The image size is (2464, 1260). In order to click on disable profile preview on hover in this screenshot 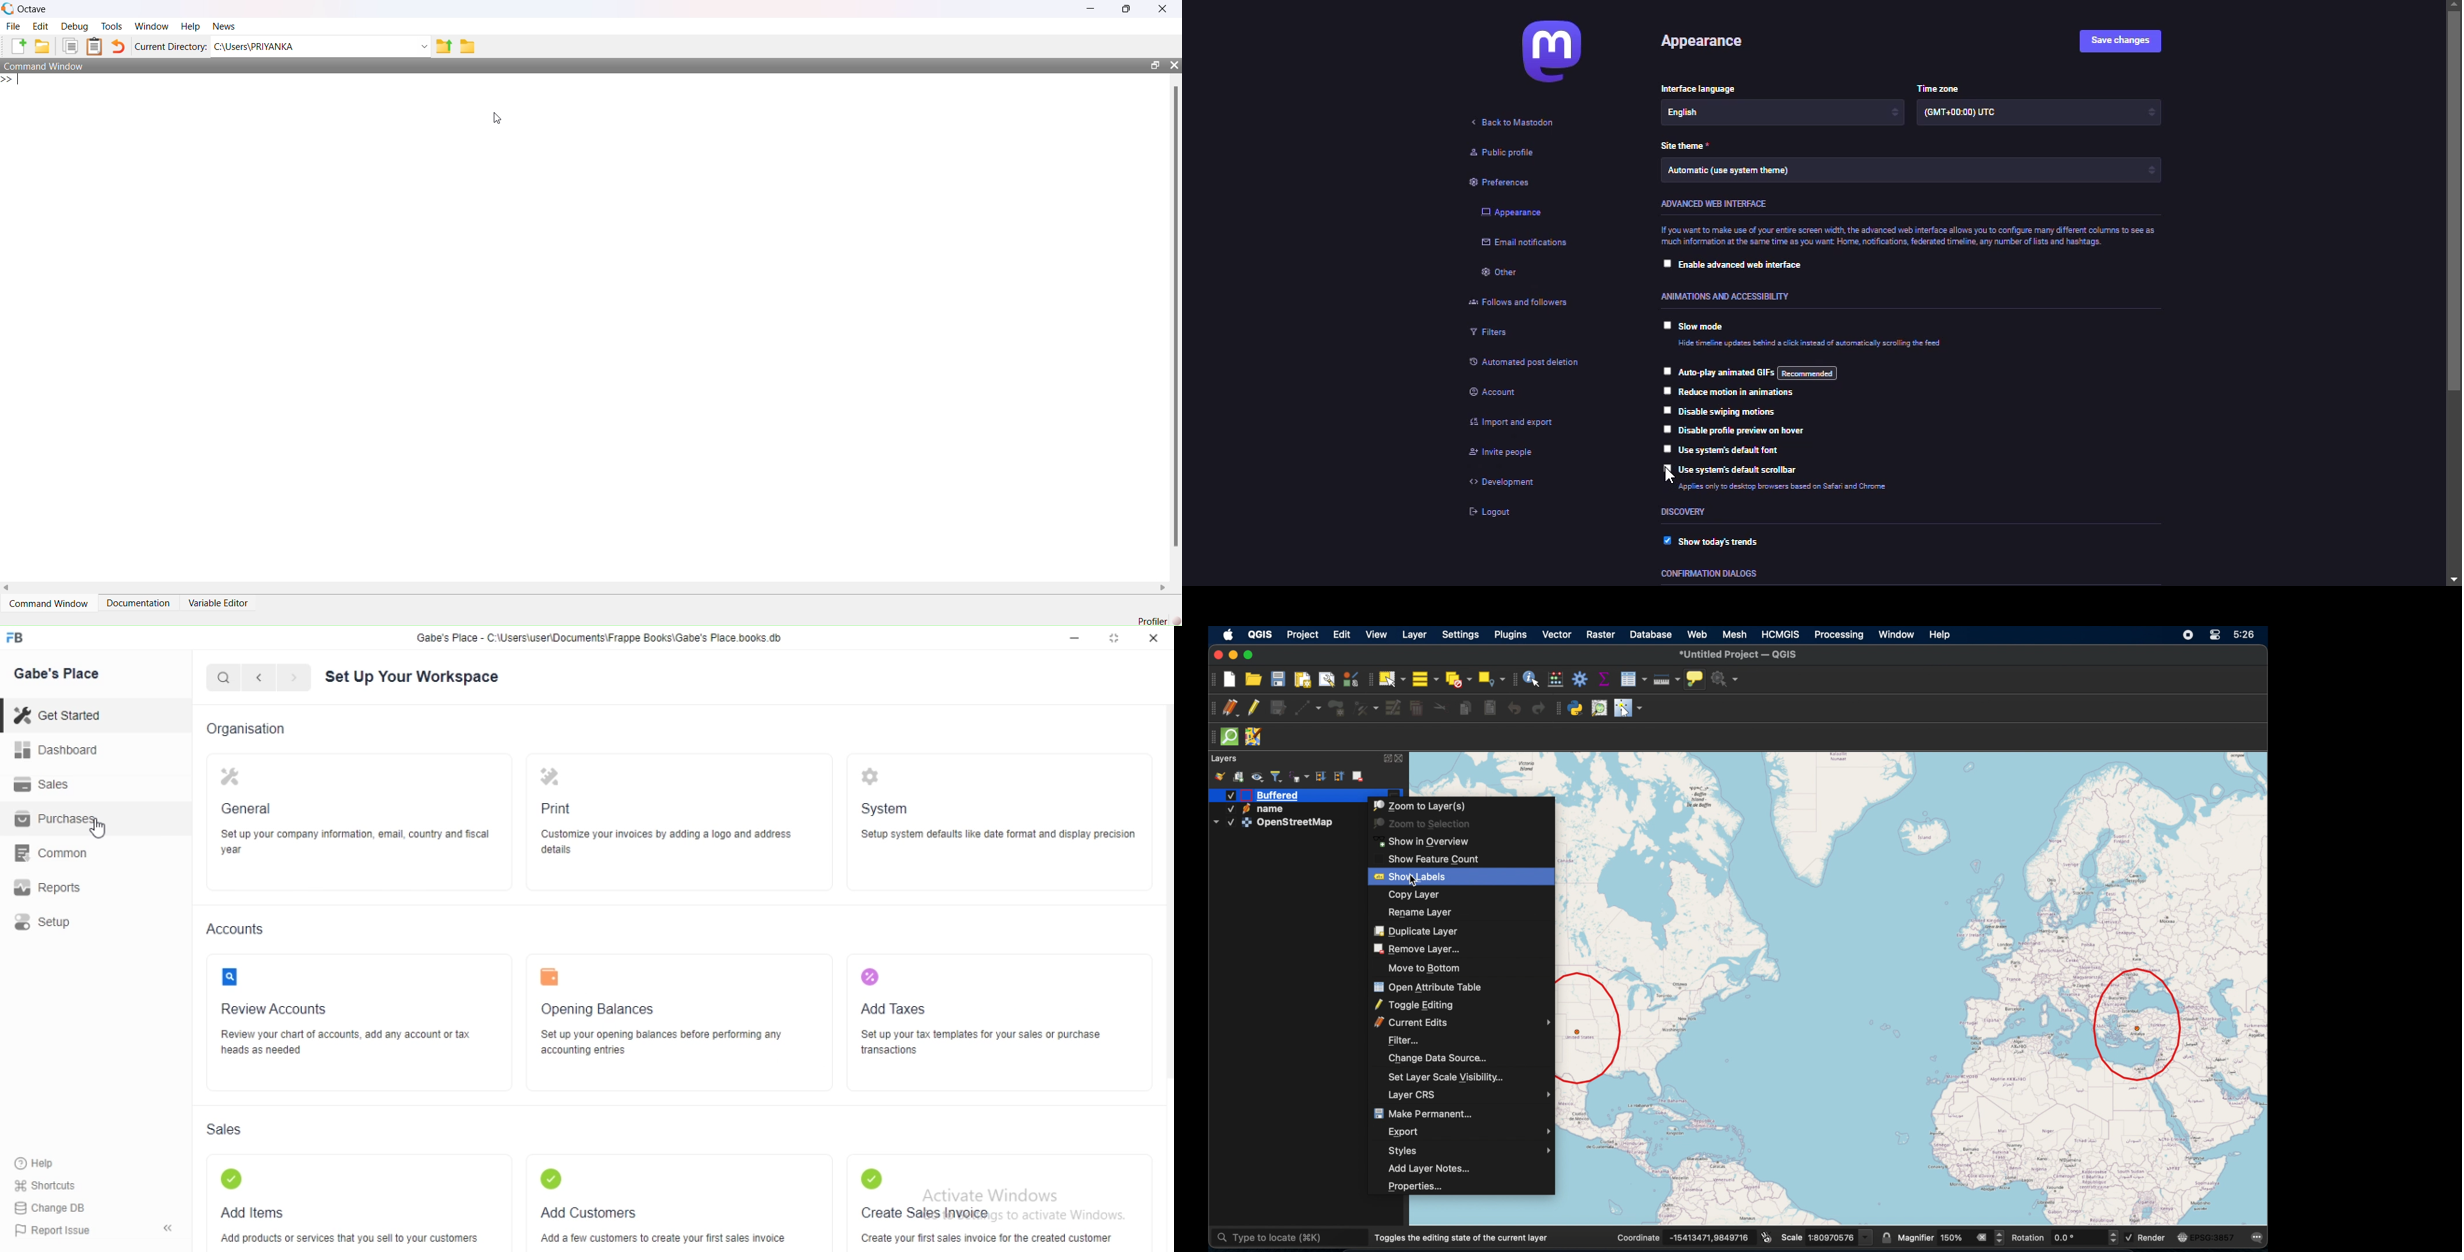, I will do `click(1752, 430)`.